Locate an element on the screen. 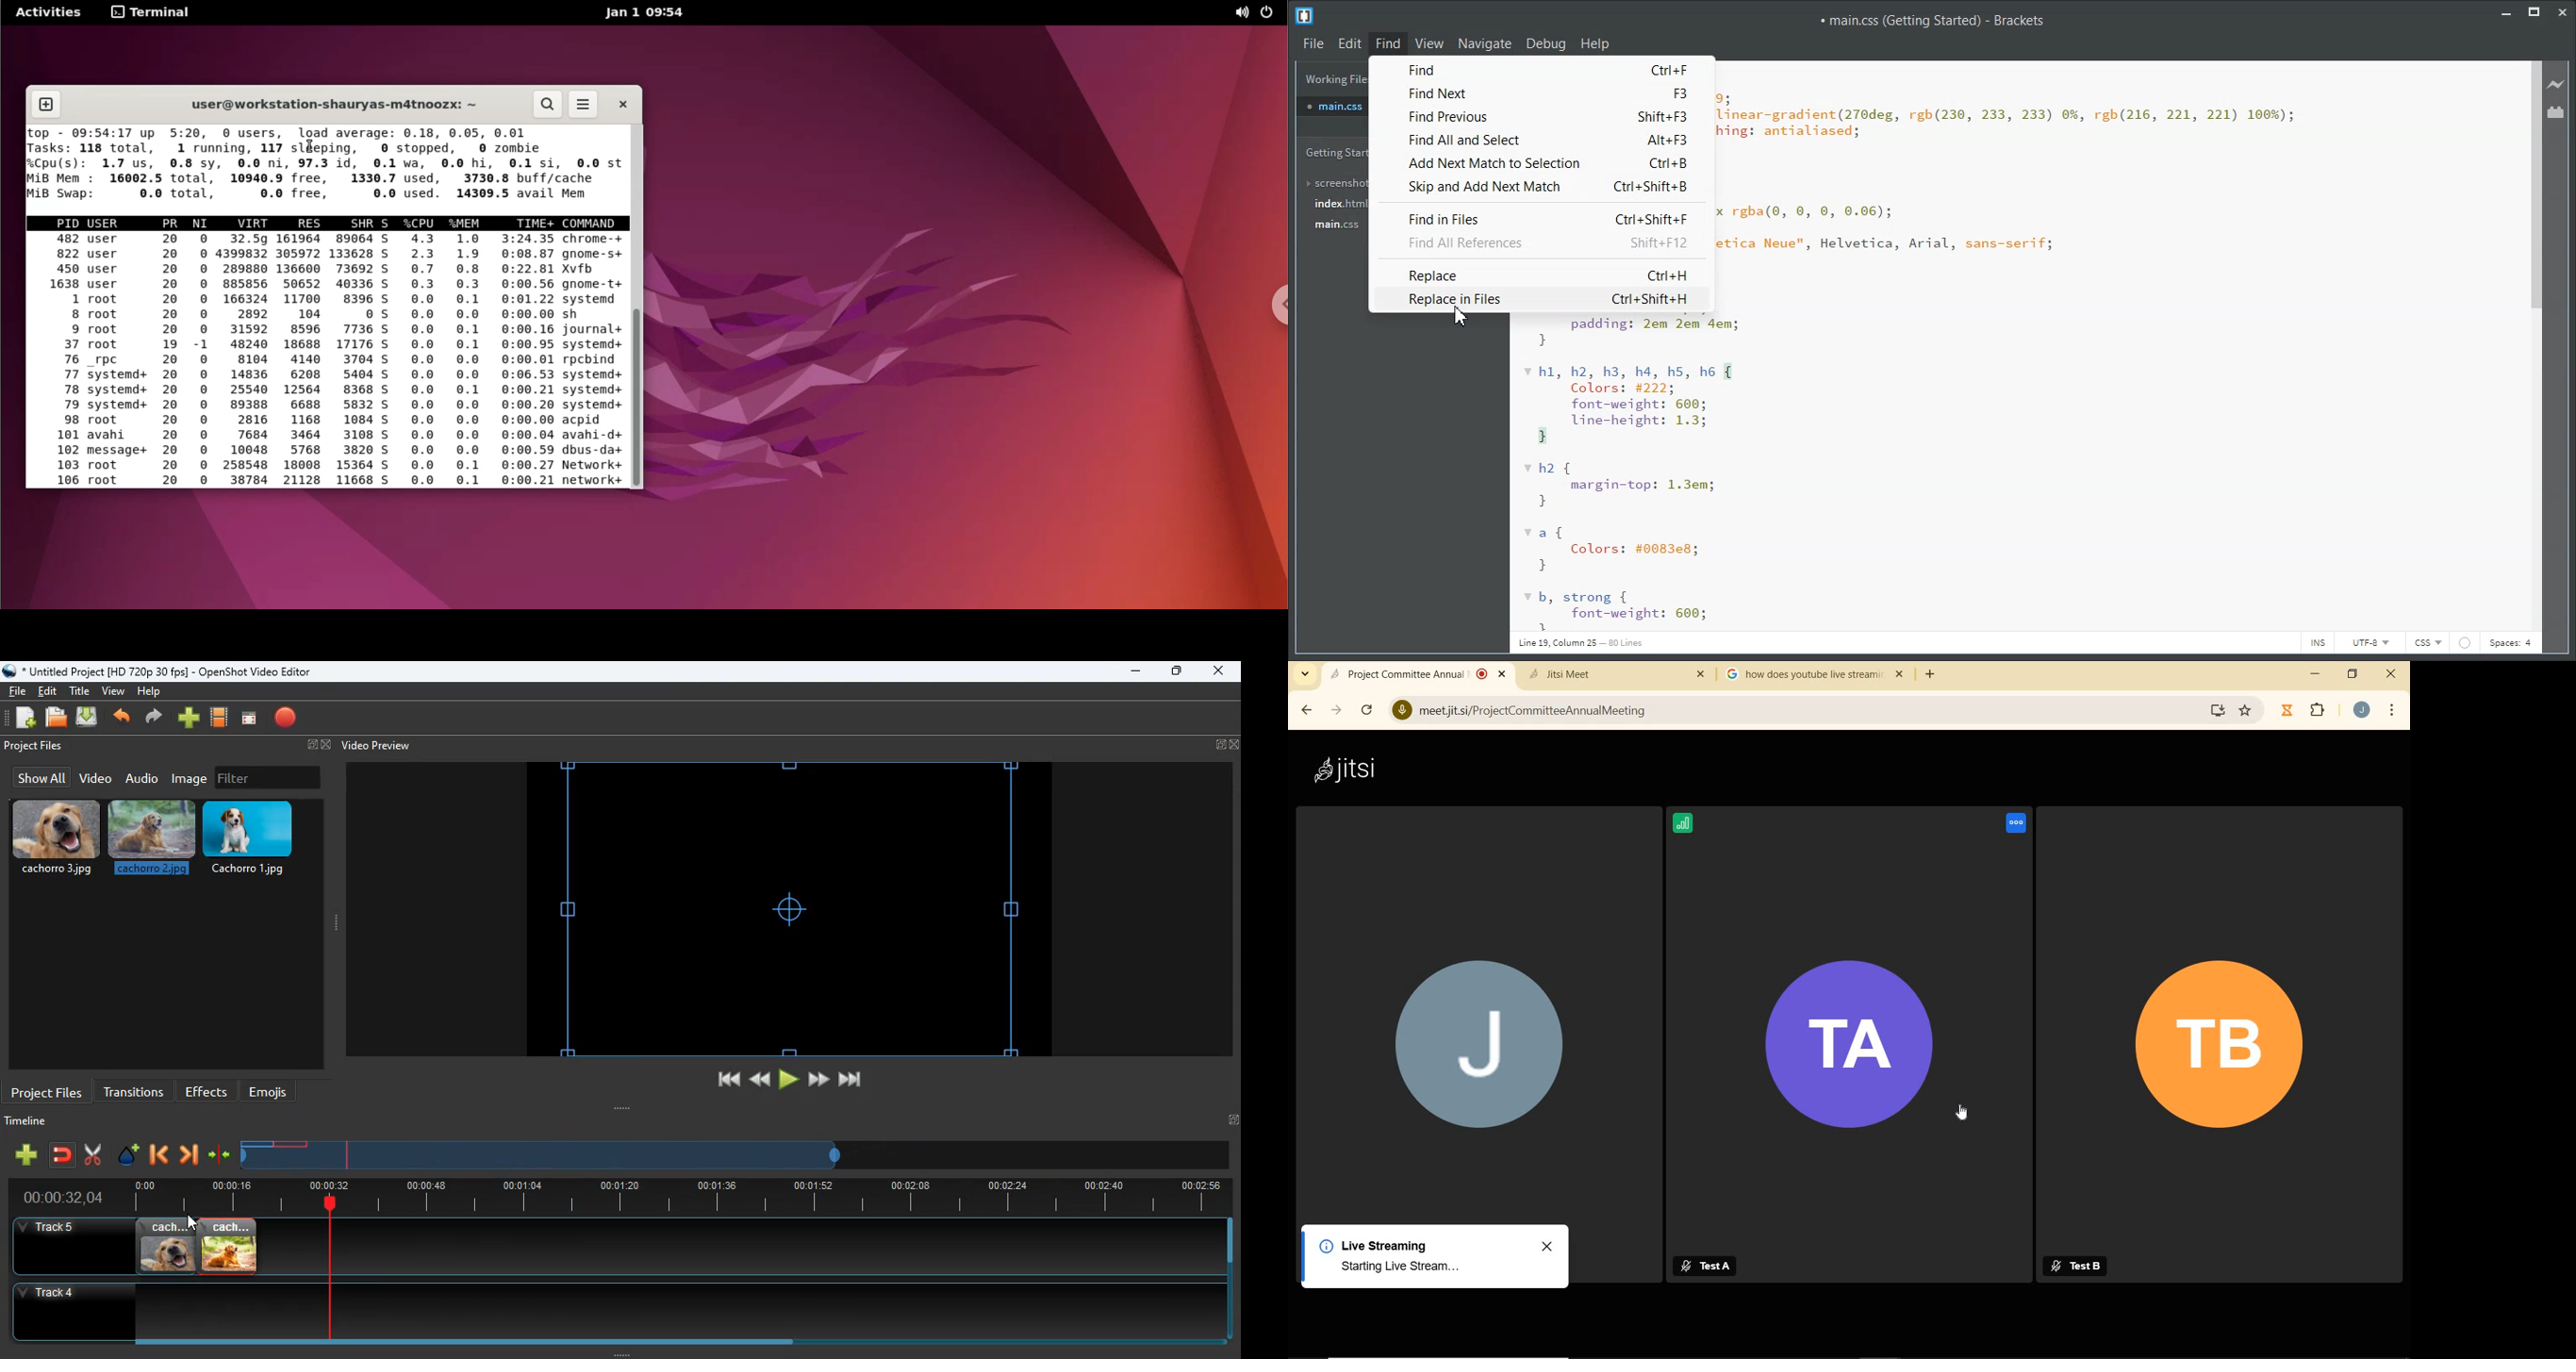  b, strong {
font-weight: 600;
3 is located at coordinates (1617, 610).